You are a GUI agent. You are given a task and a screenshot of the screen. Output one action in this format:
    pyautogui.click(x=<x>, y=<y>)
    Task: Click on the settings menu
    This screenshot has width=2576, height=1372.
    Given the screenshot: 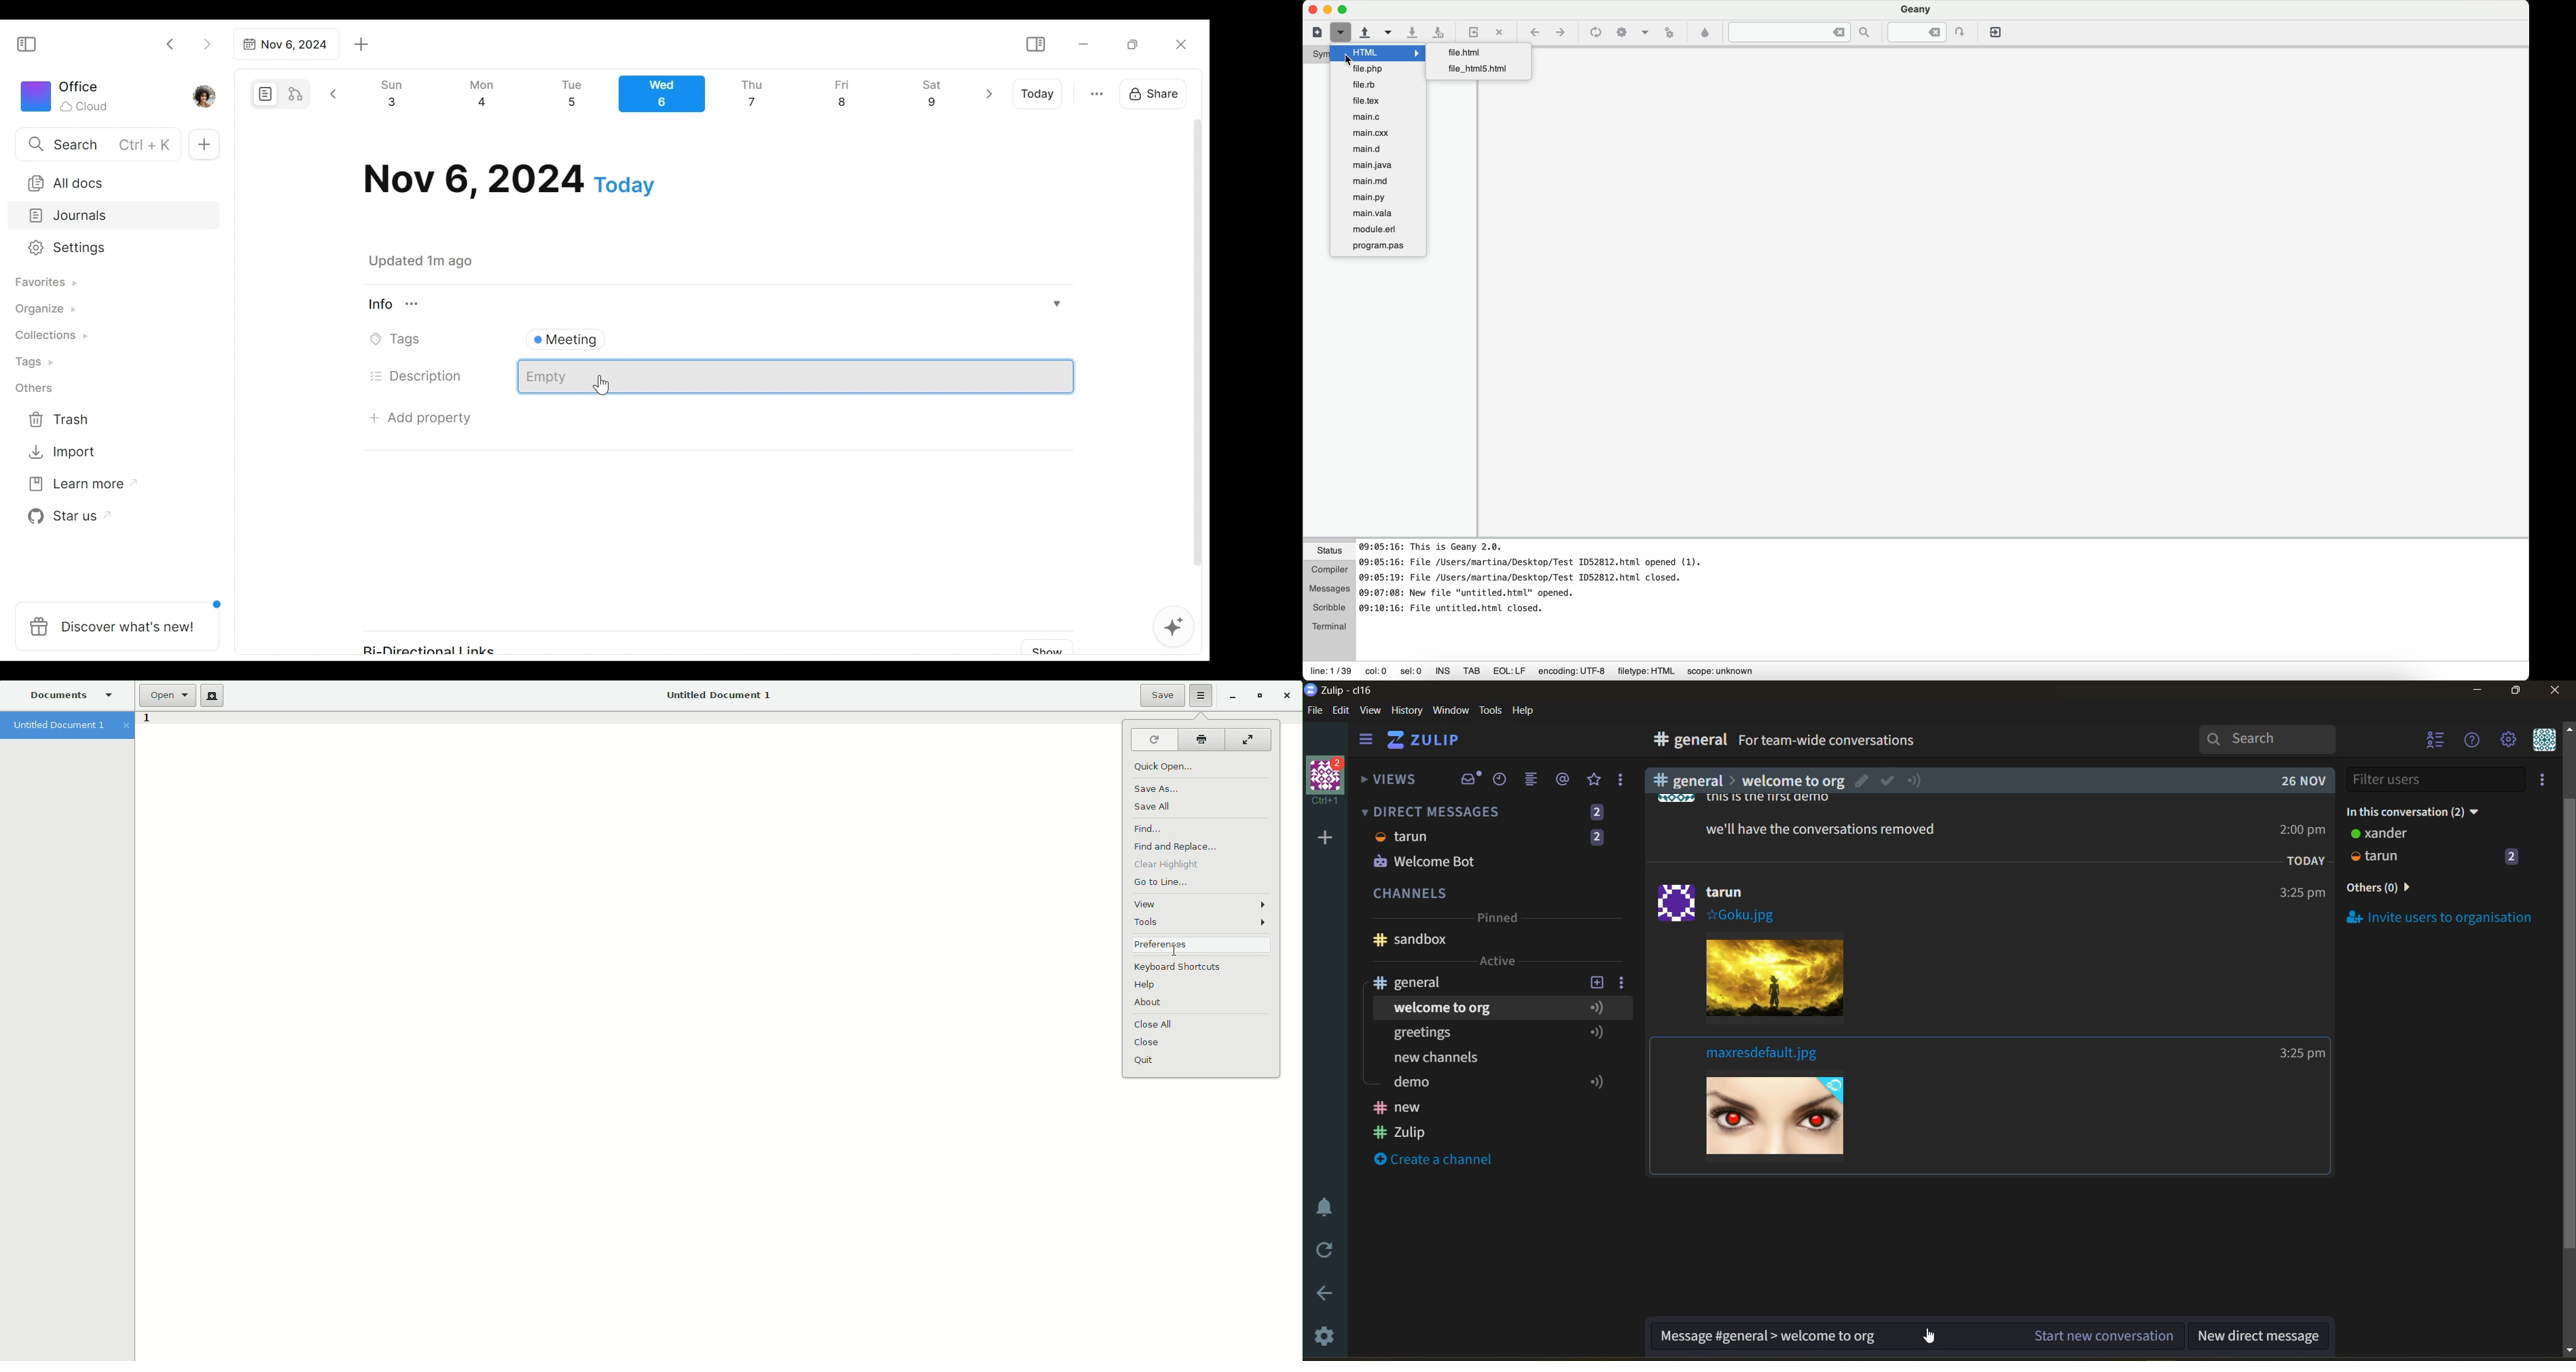 What is the action you would take?
    pyautogui.click(x=2508, y=741)
    